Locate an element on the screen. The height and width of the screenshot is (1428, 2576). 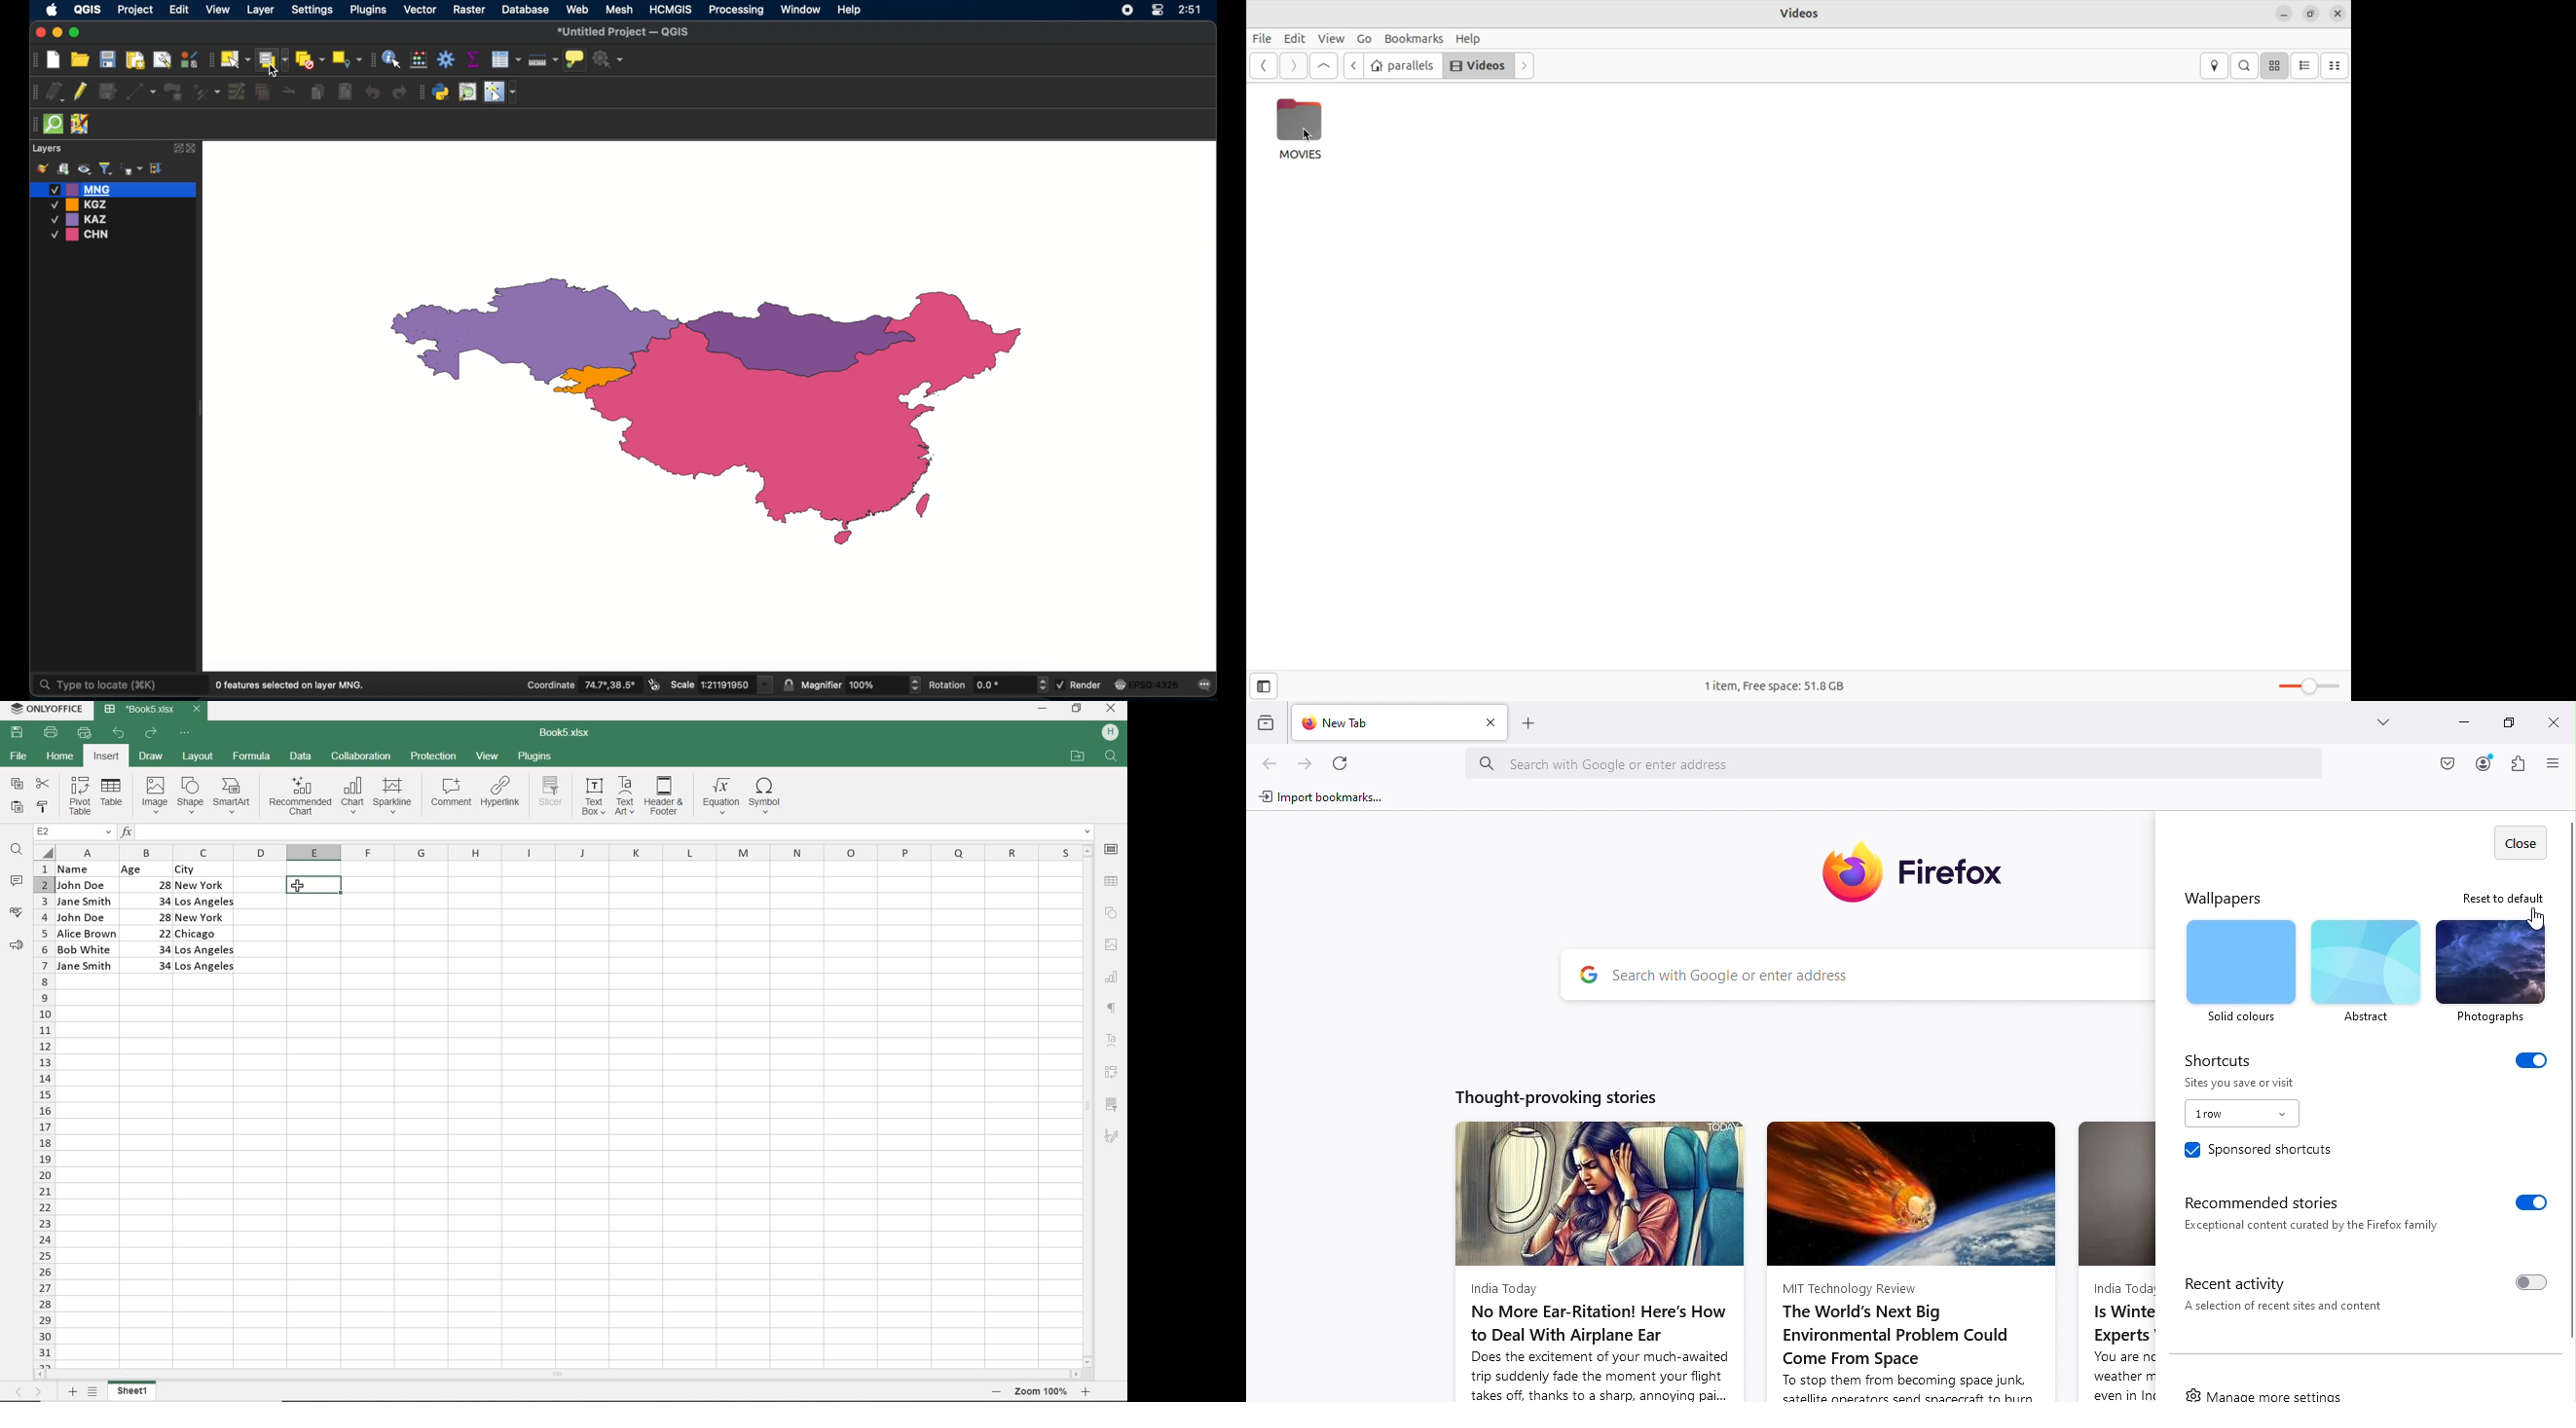
osm place search is located at coordinates (467, 92).